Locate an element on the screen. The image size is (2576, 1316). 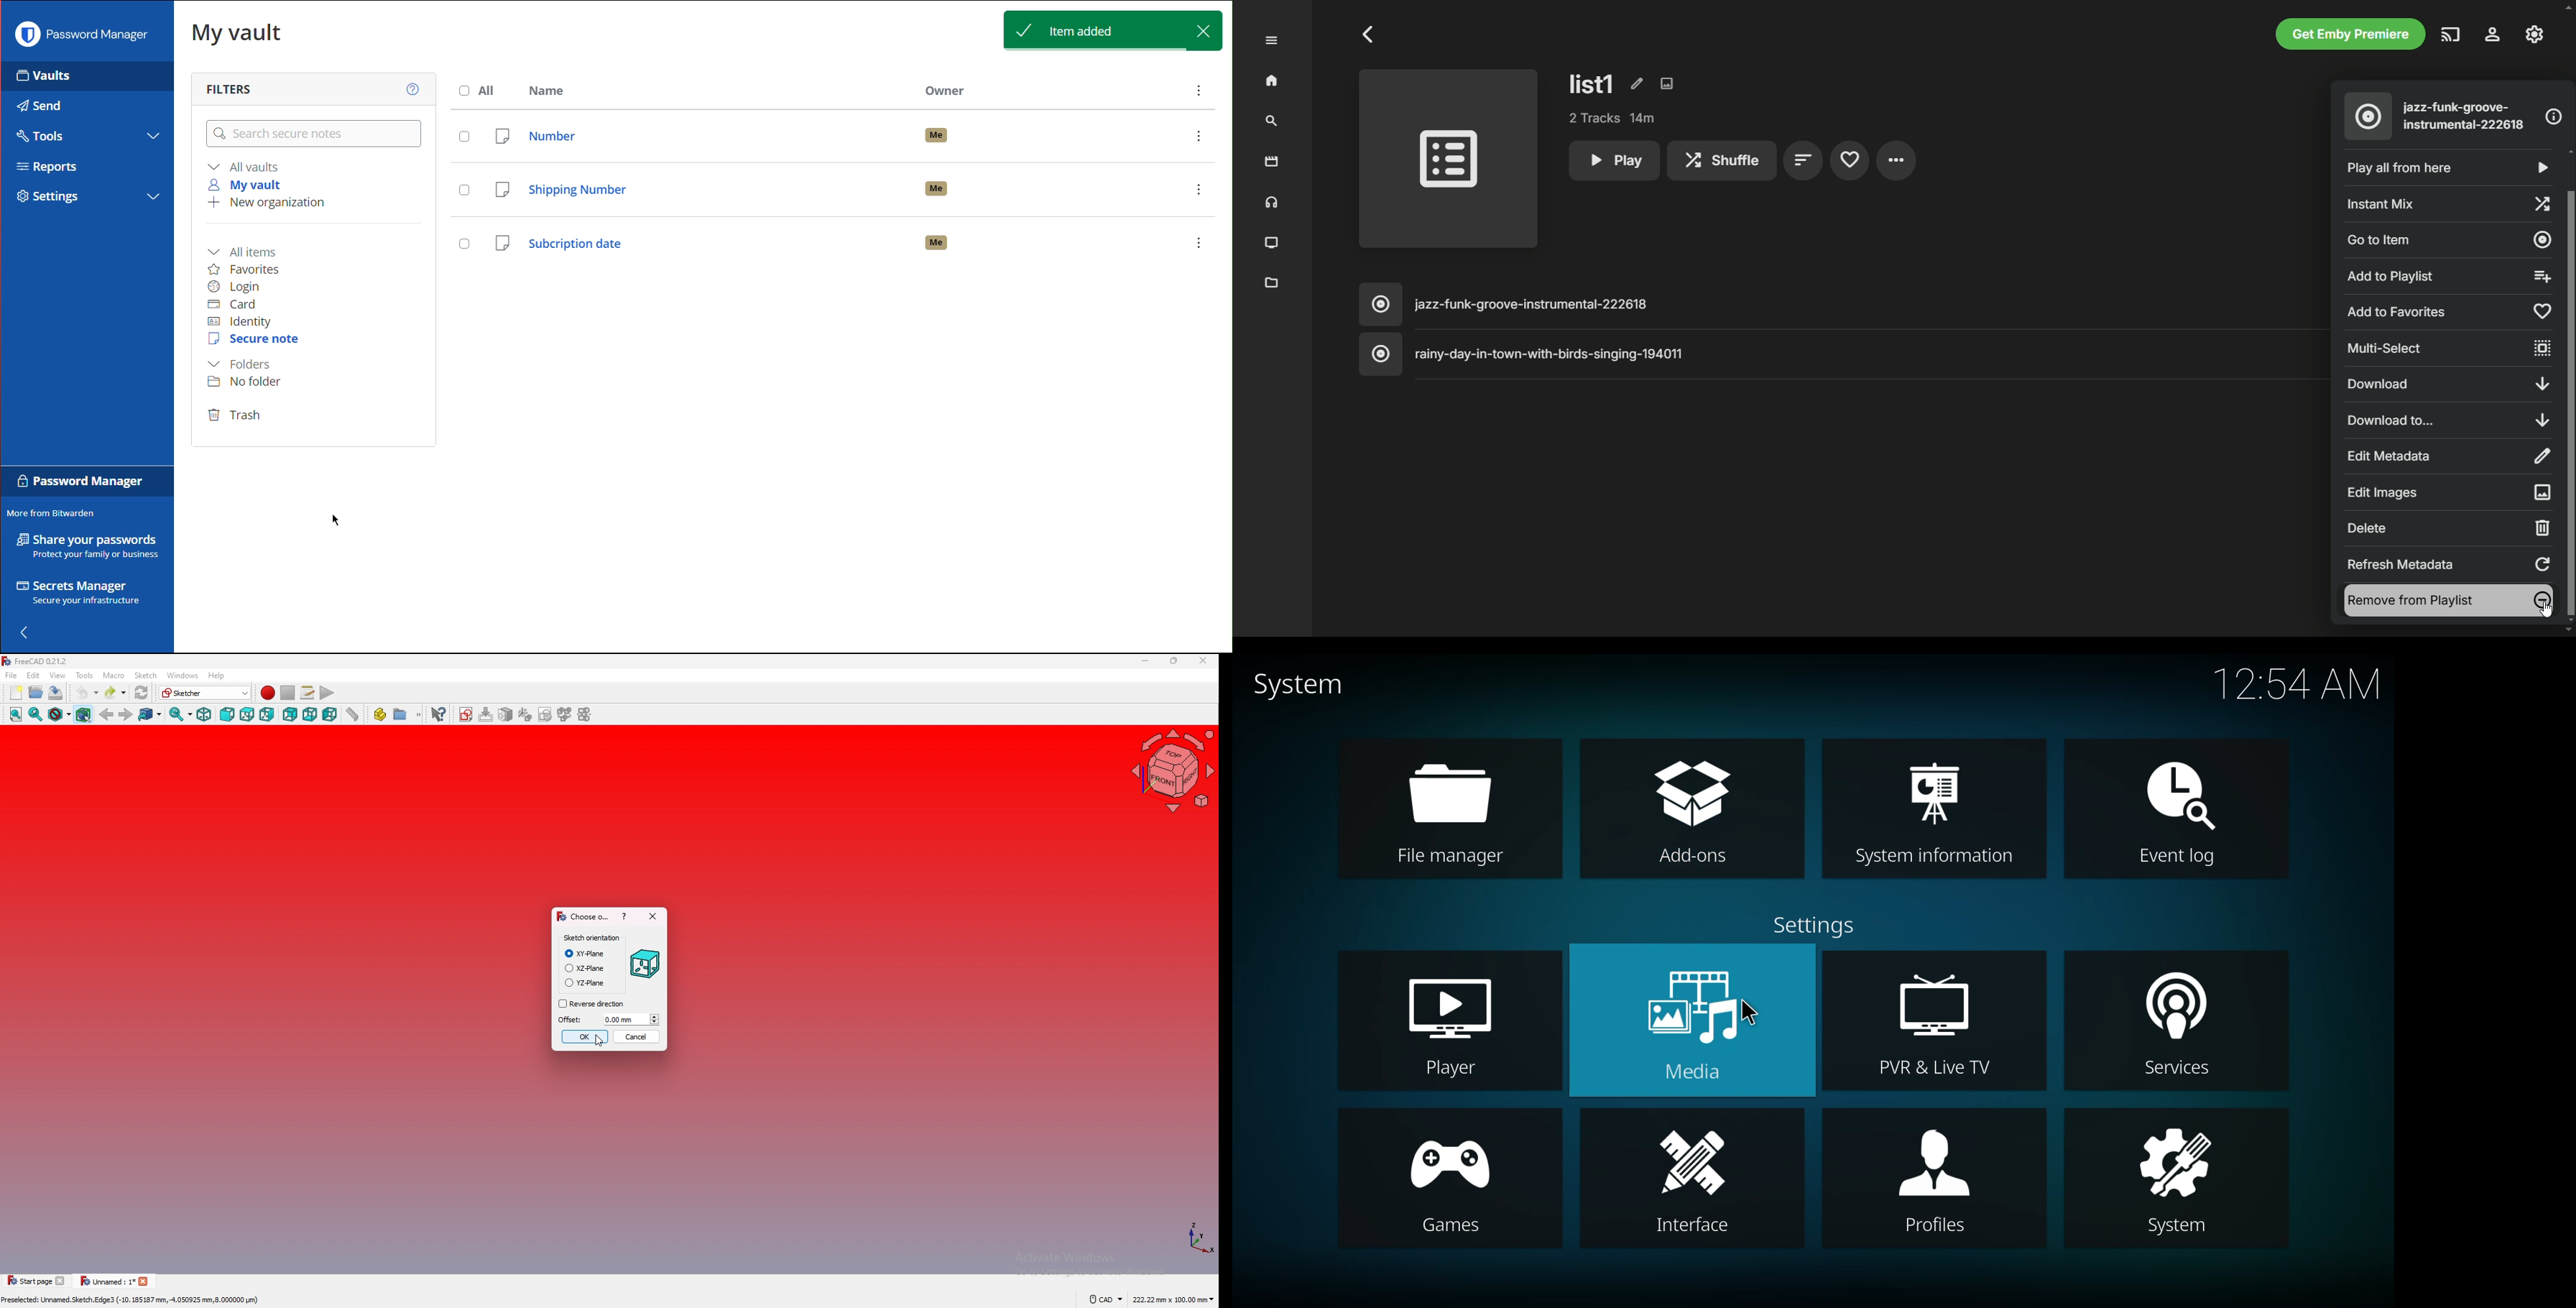
All items is located at coordinates (249, 249).